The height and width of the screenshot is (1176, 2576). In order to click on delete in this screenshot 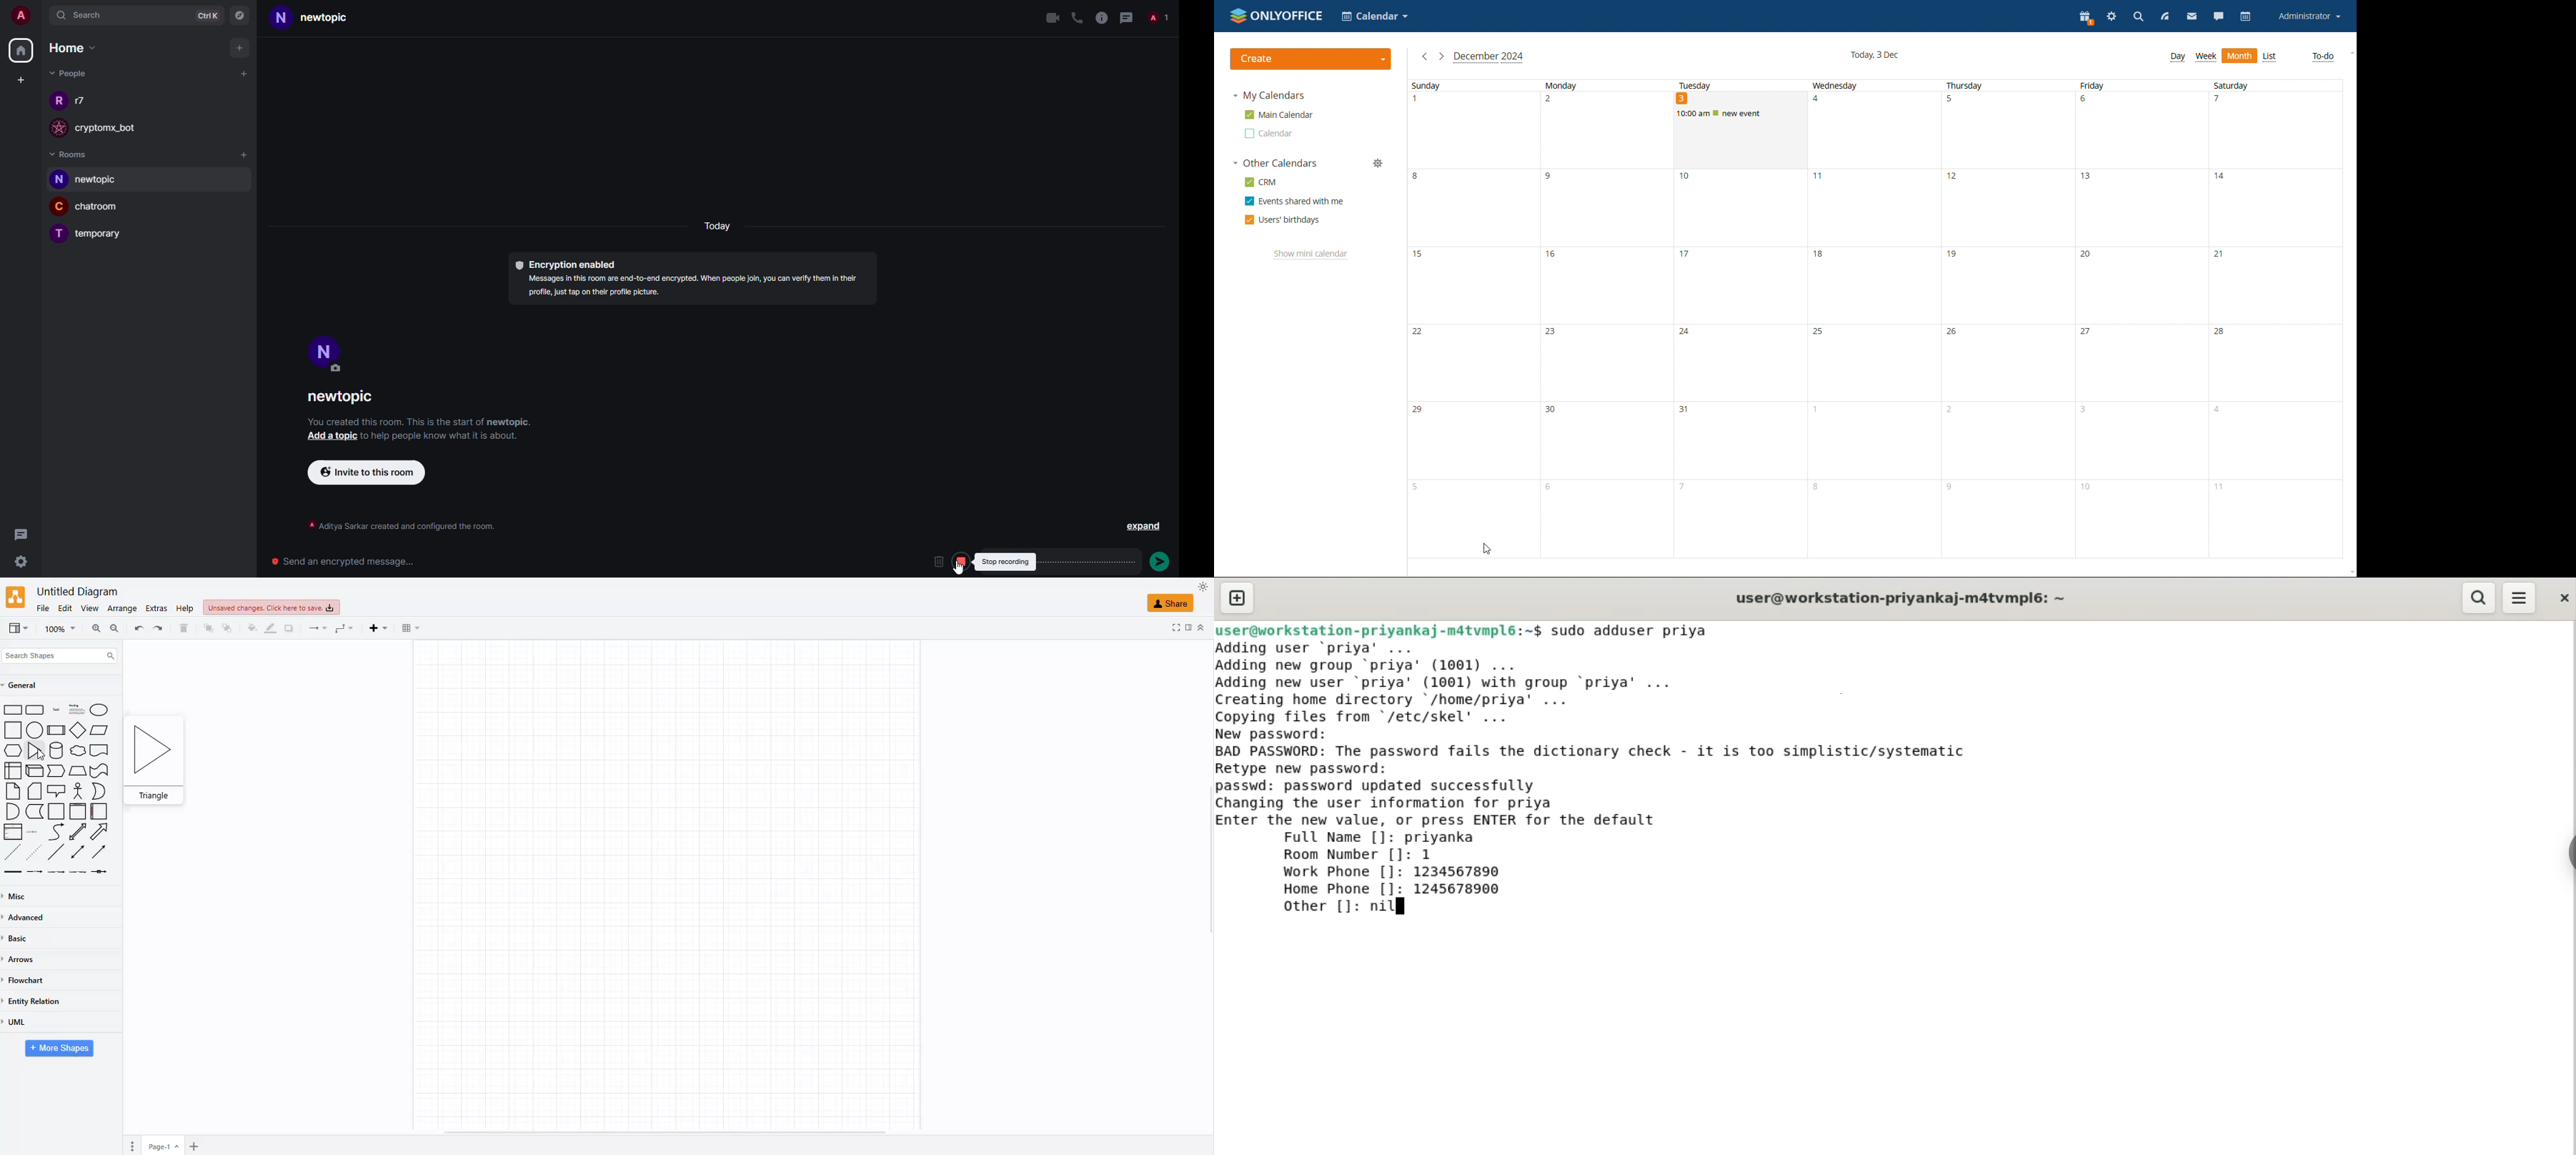, I will do `click(184, 625)`.